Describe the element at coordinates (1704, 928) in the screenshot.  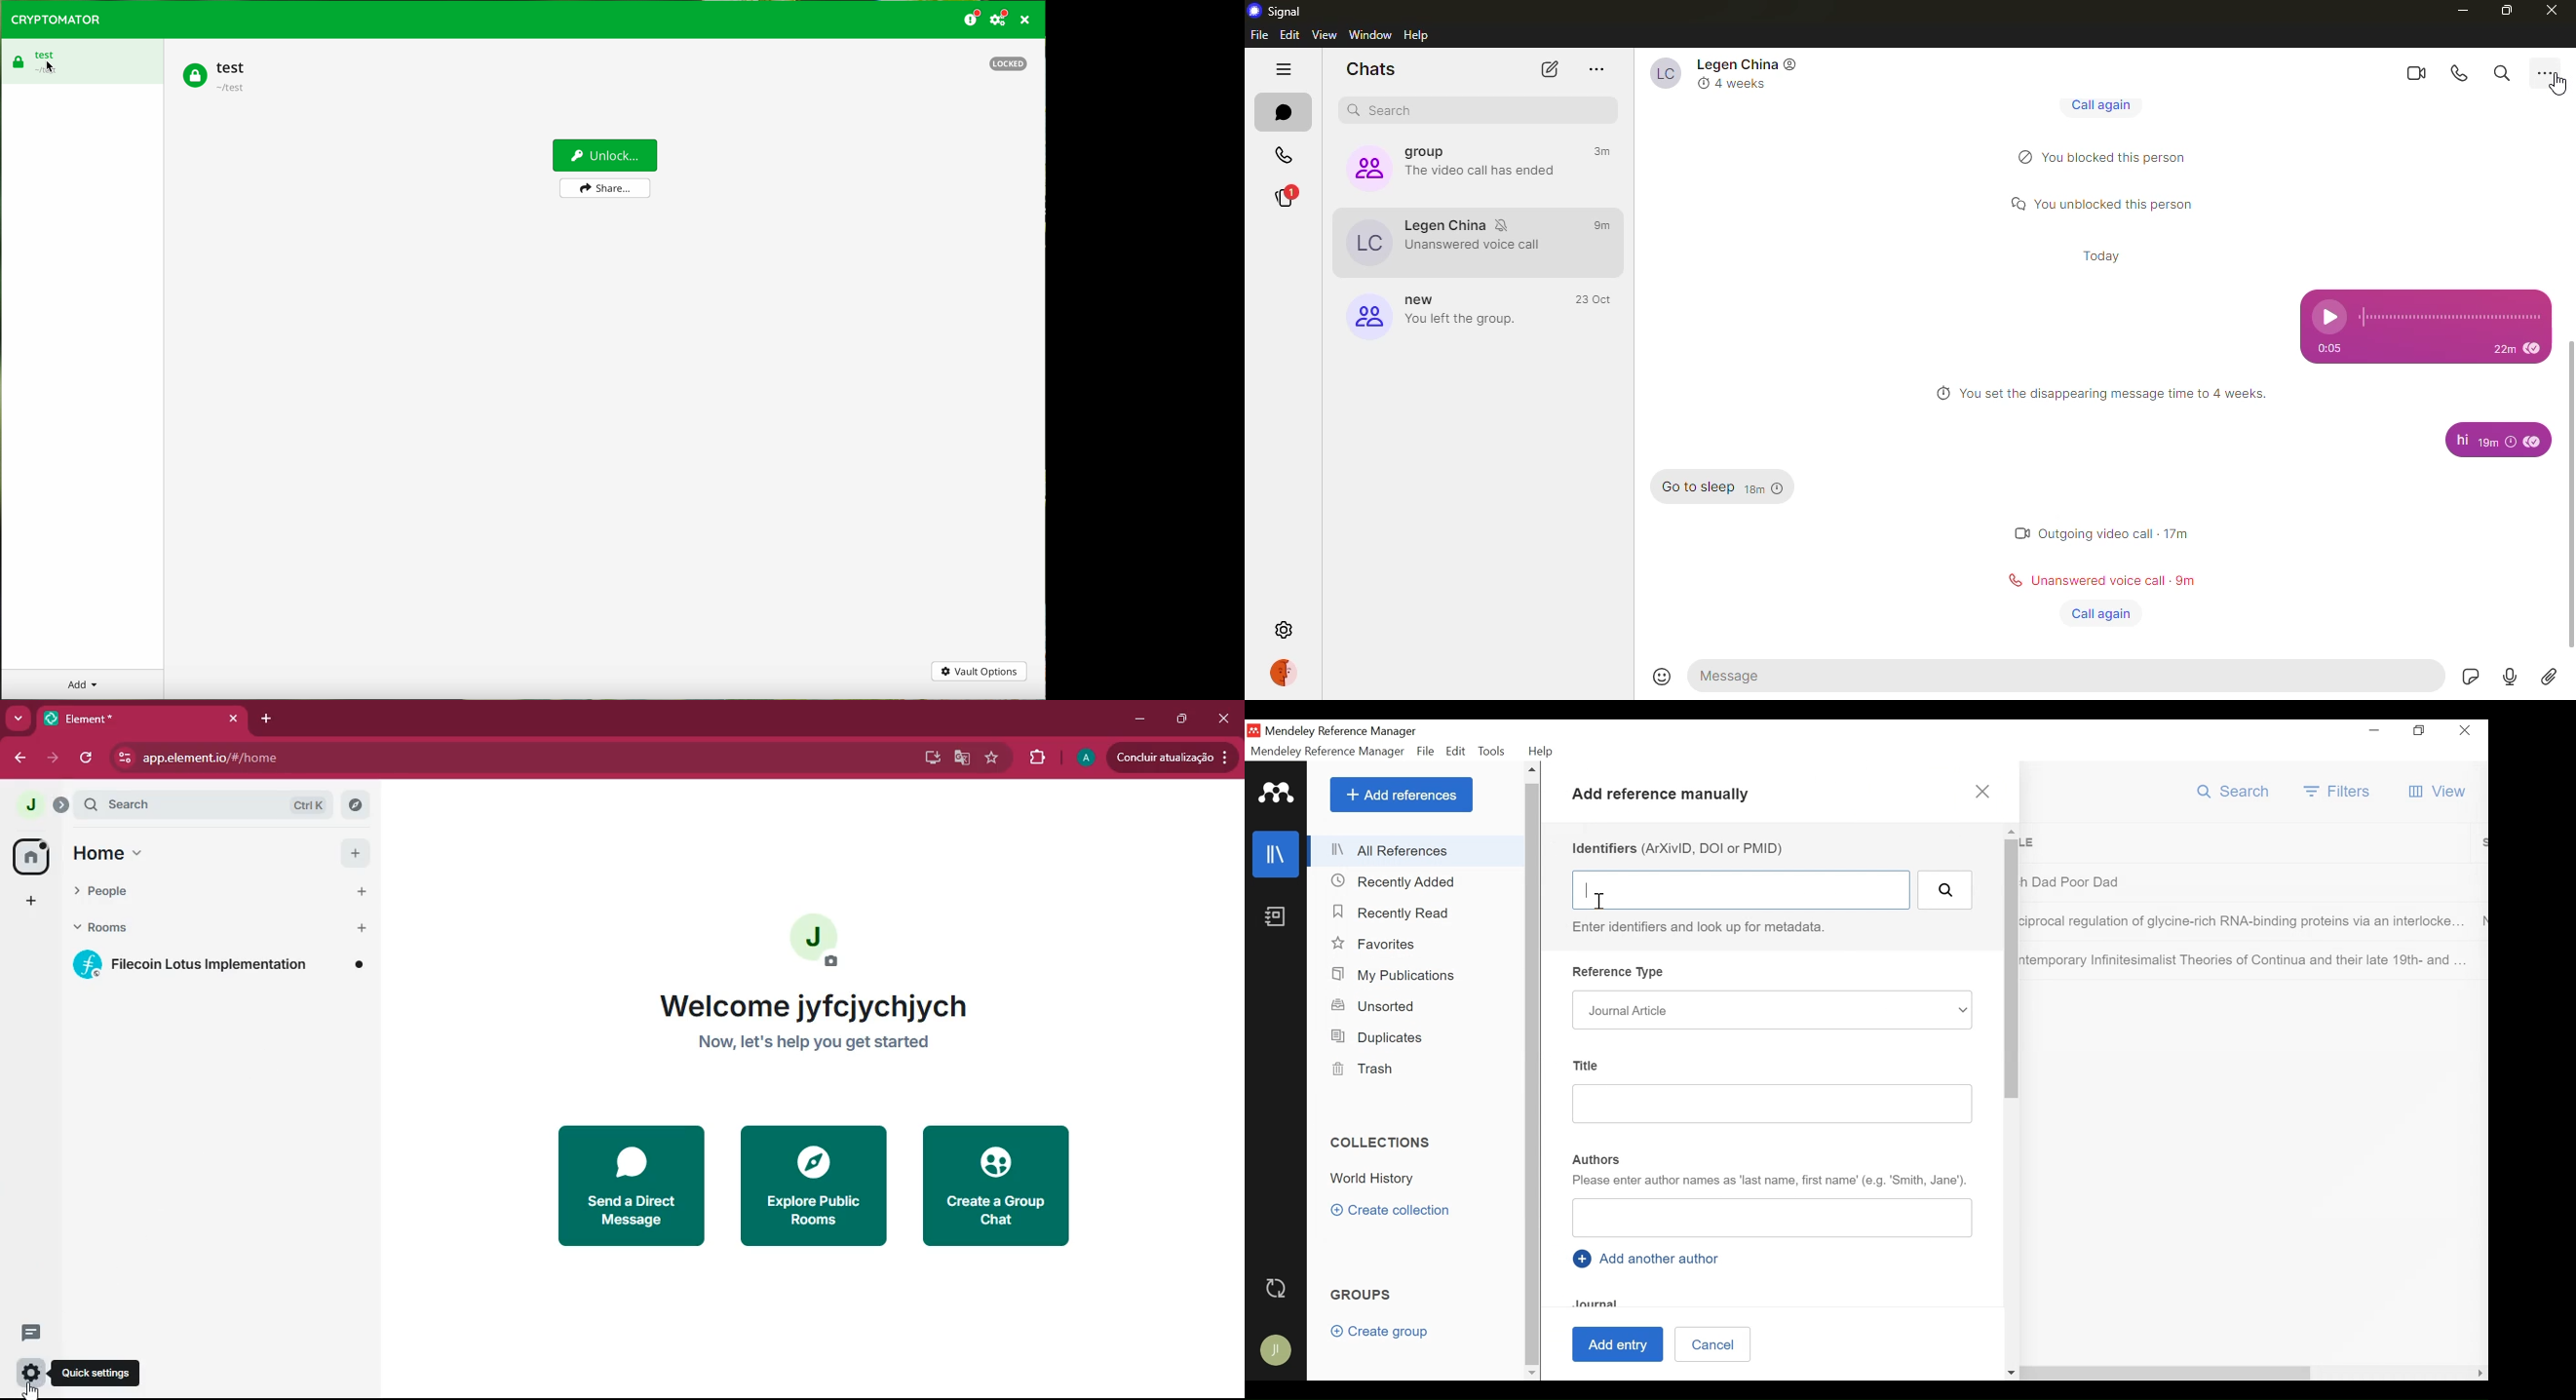
I see `Enter Identifiers and look up to metadata` at that location.